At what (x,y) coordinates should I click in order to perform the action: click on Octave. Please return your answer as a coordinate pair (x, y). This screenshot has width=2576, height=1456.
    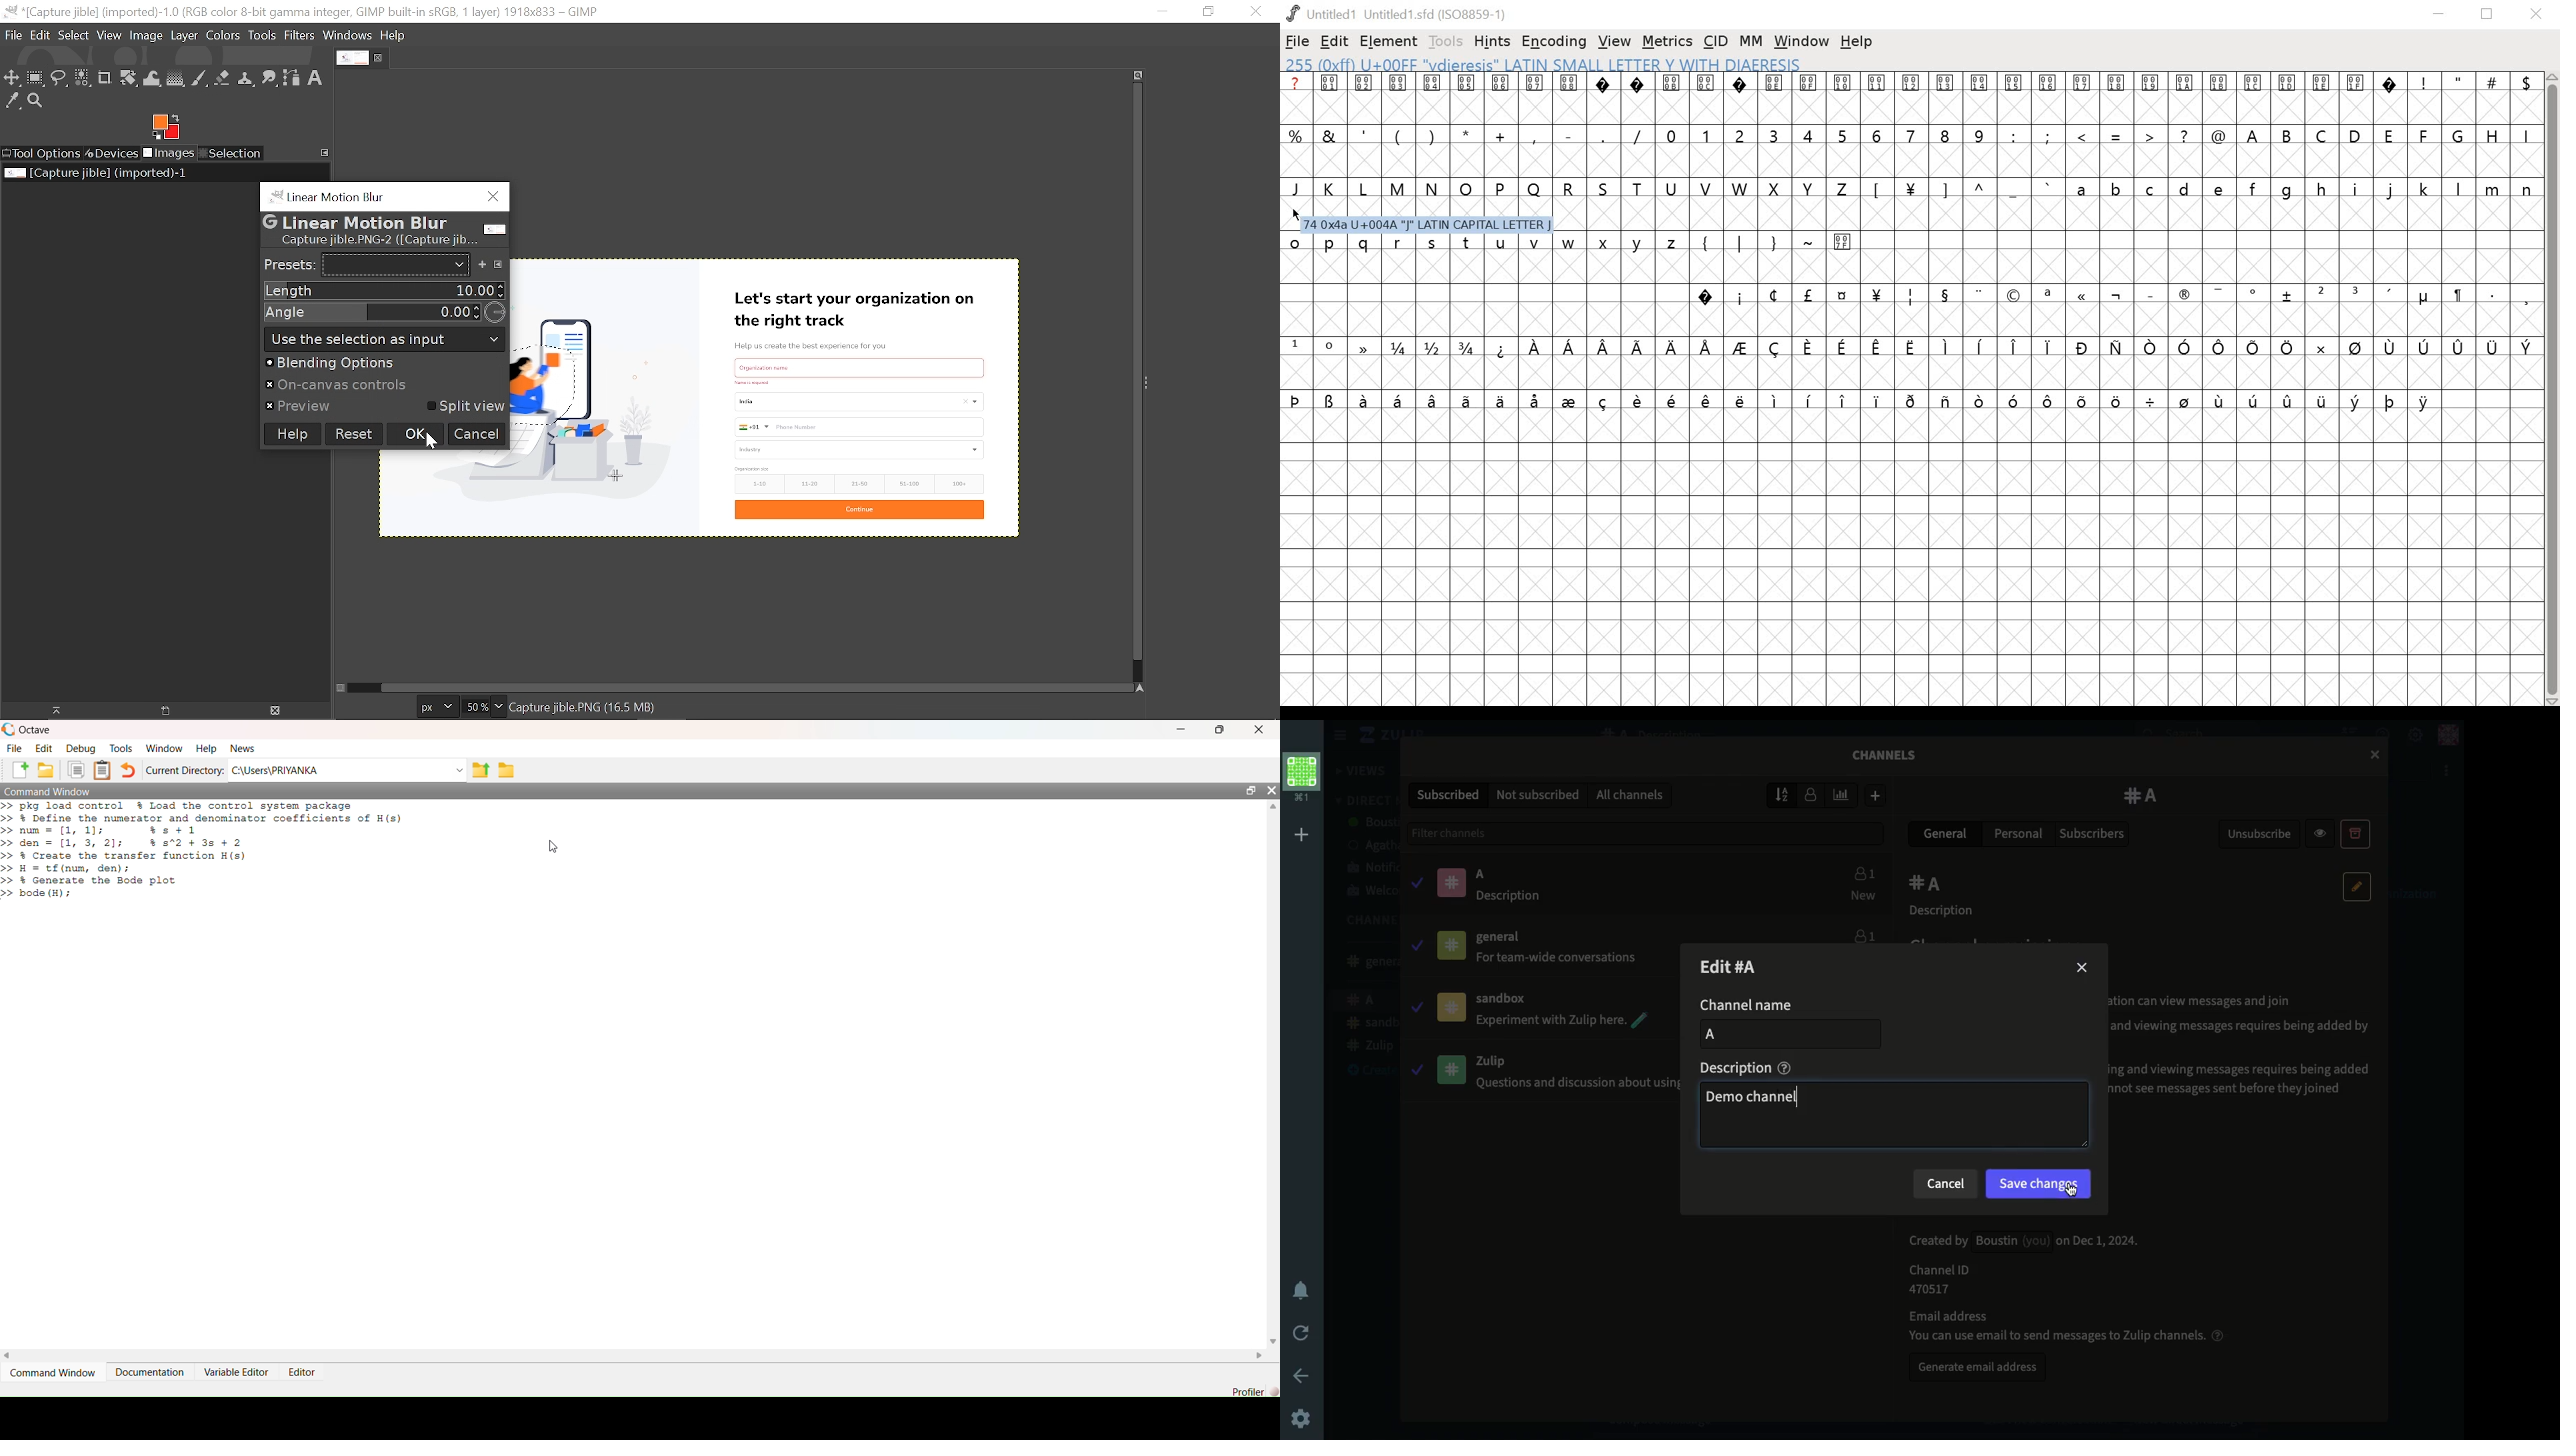
    Looking at the image, I should click on (37, 731).